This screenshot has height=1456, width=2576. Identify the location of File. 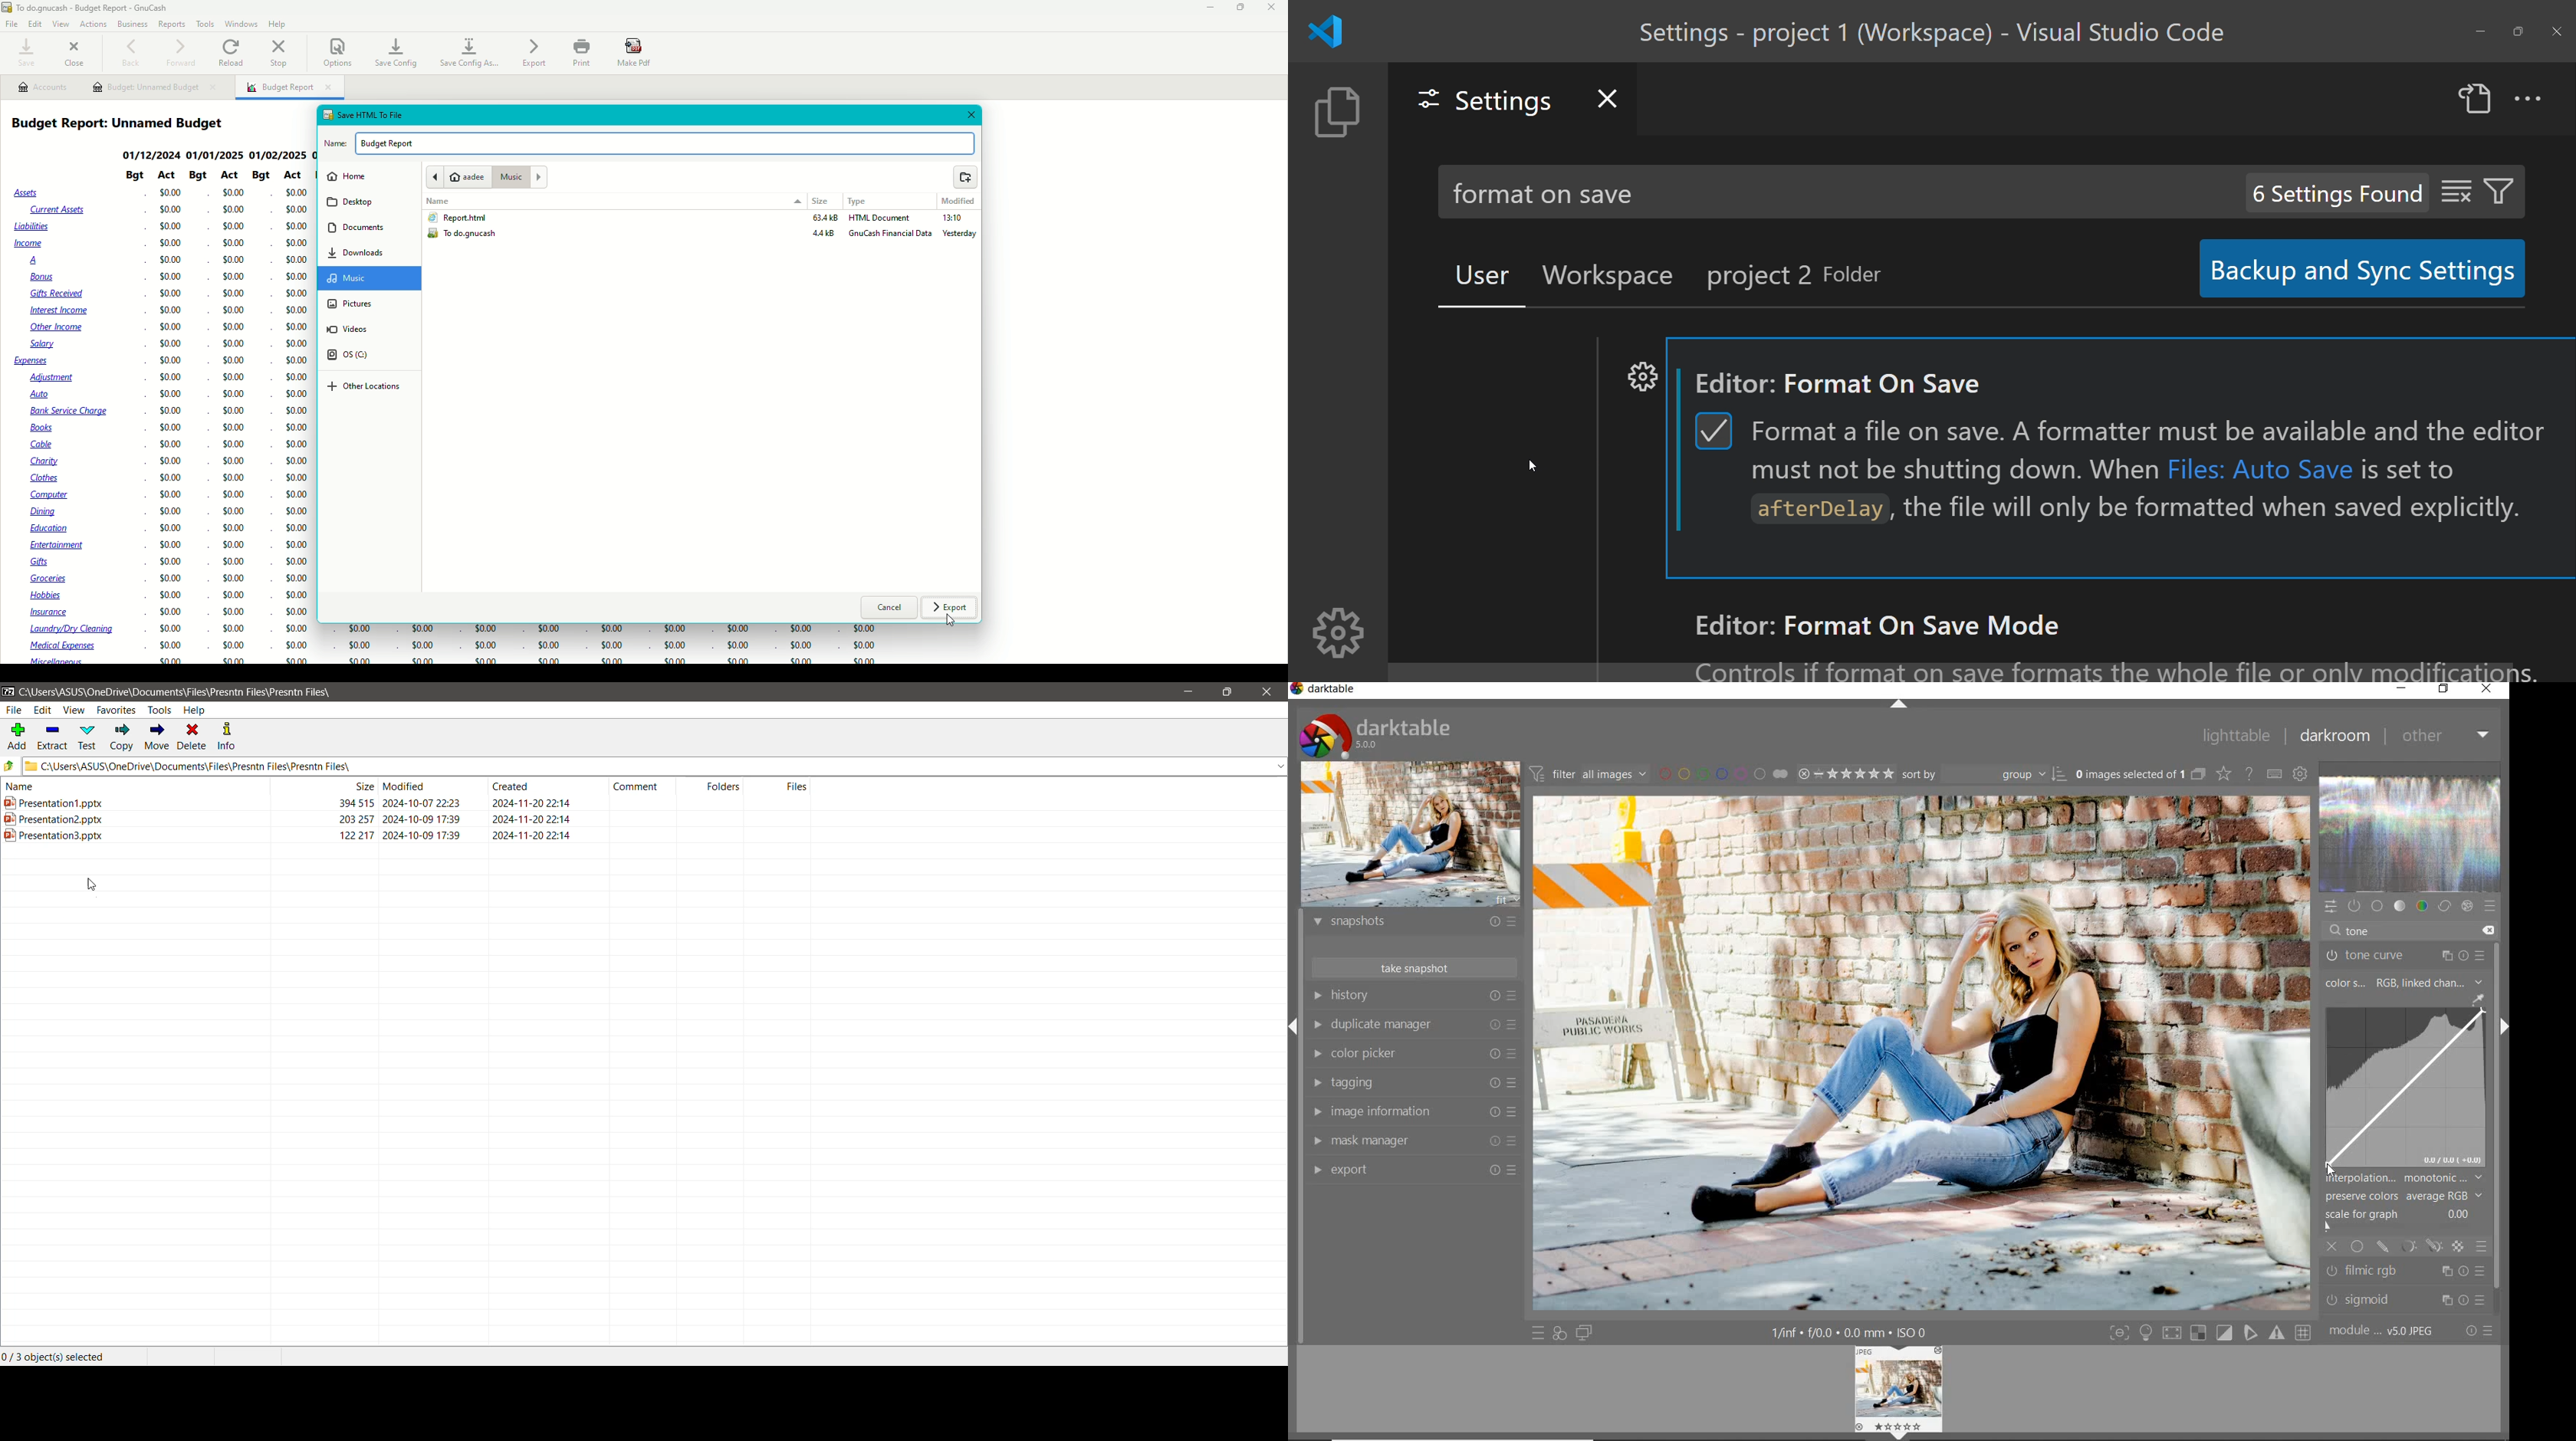
(13, 710).